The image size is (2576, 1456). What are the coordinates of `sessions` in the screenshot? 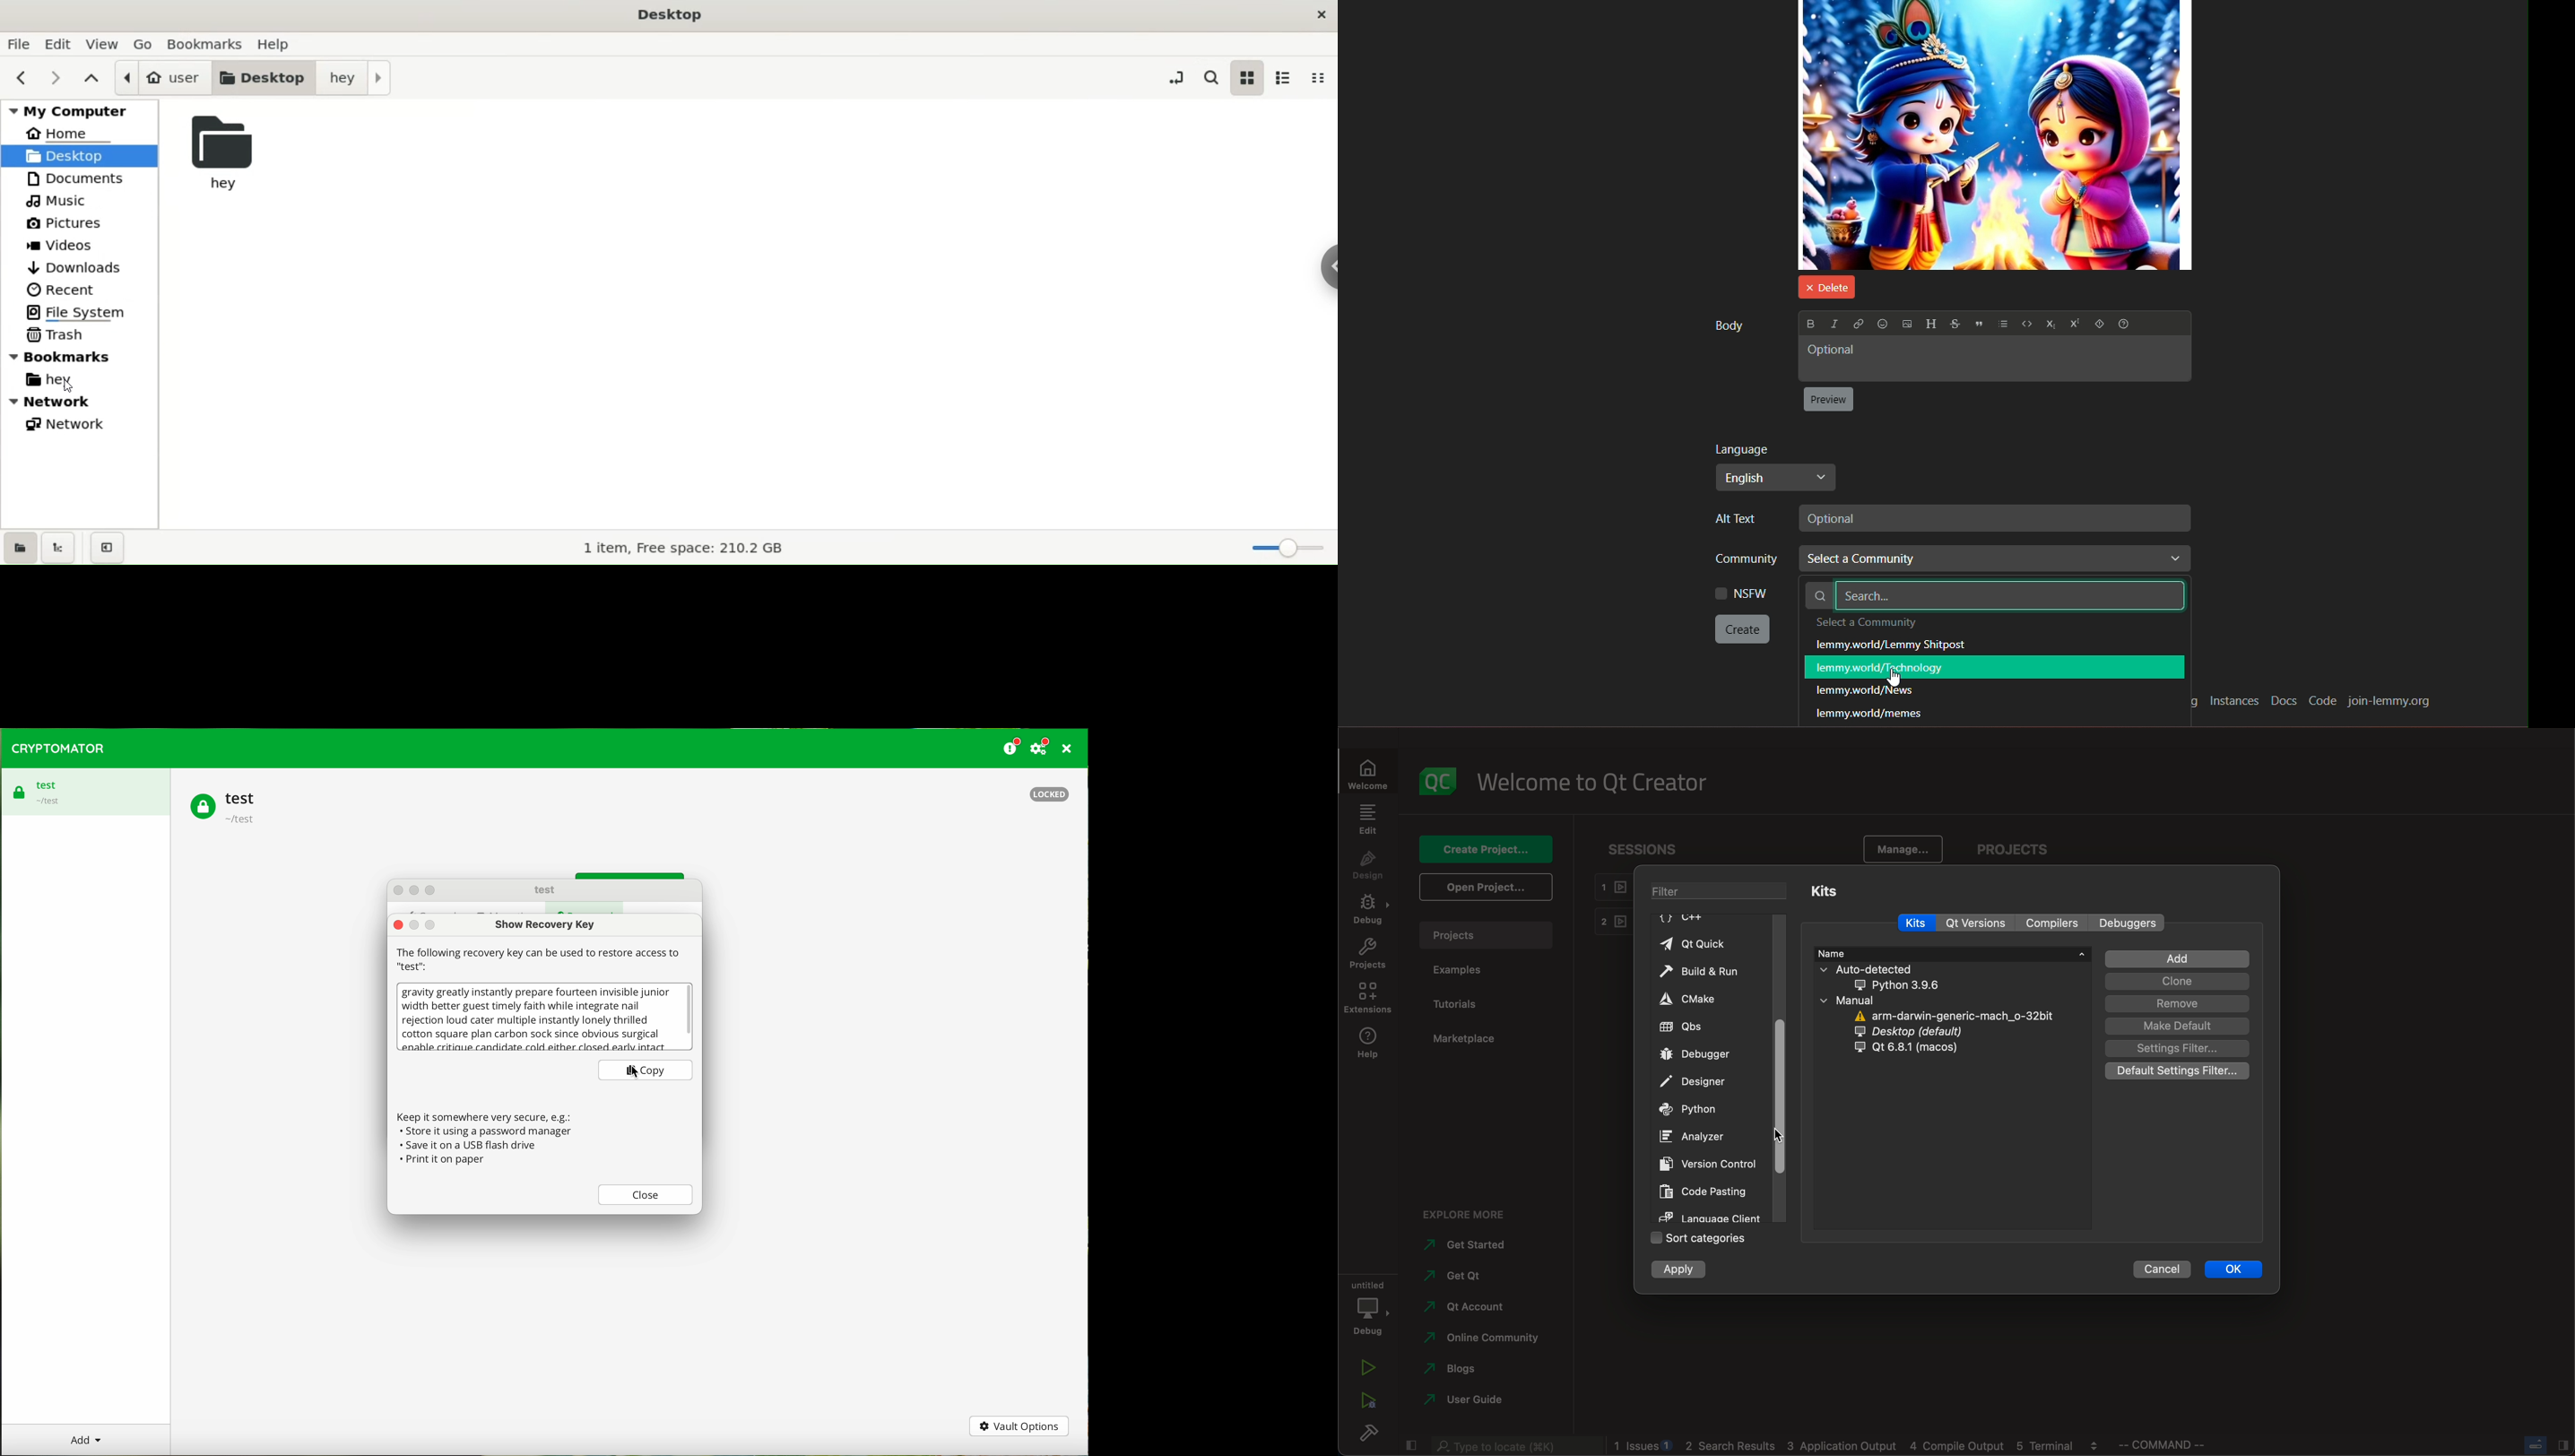 It's located at (1652, 850).